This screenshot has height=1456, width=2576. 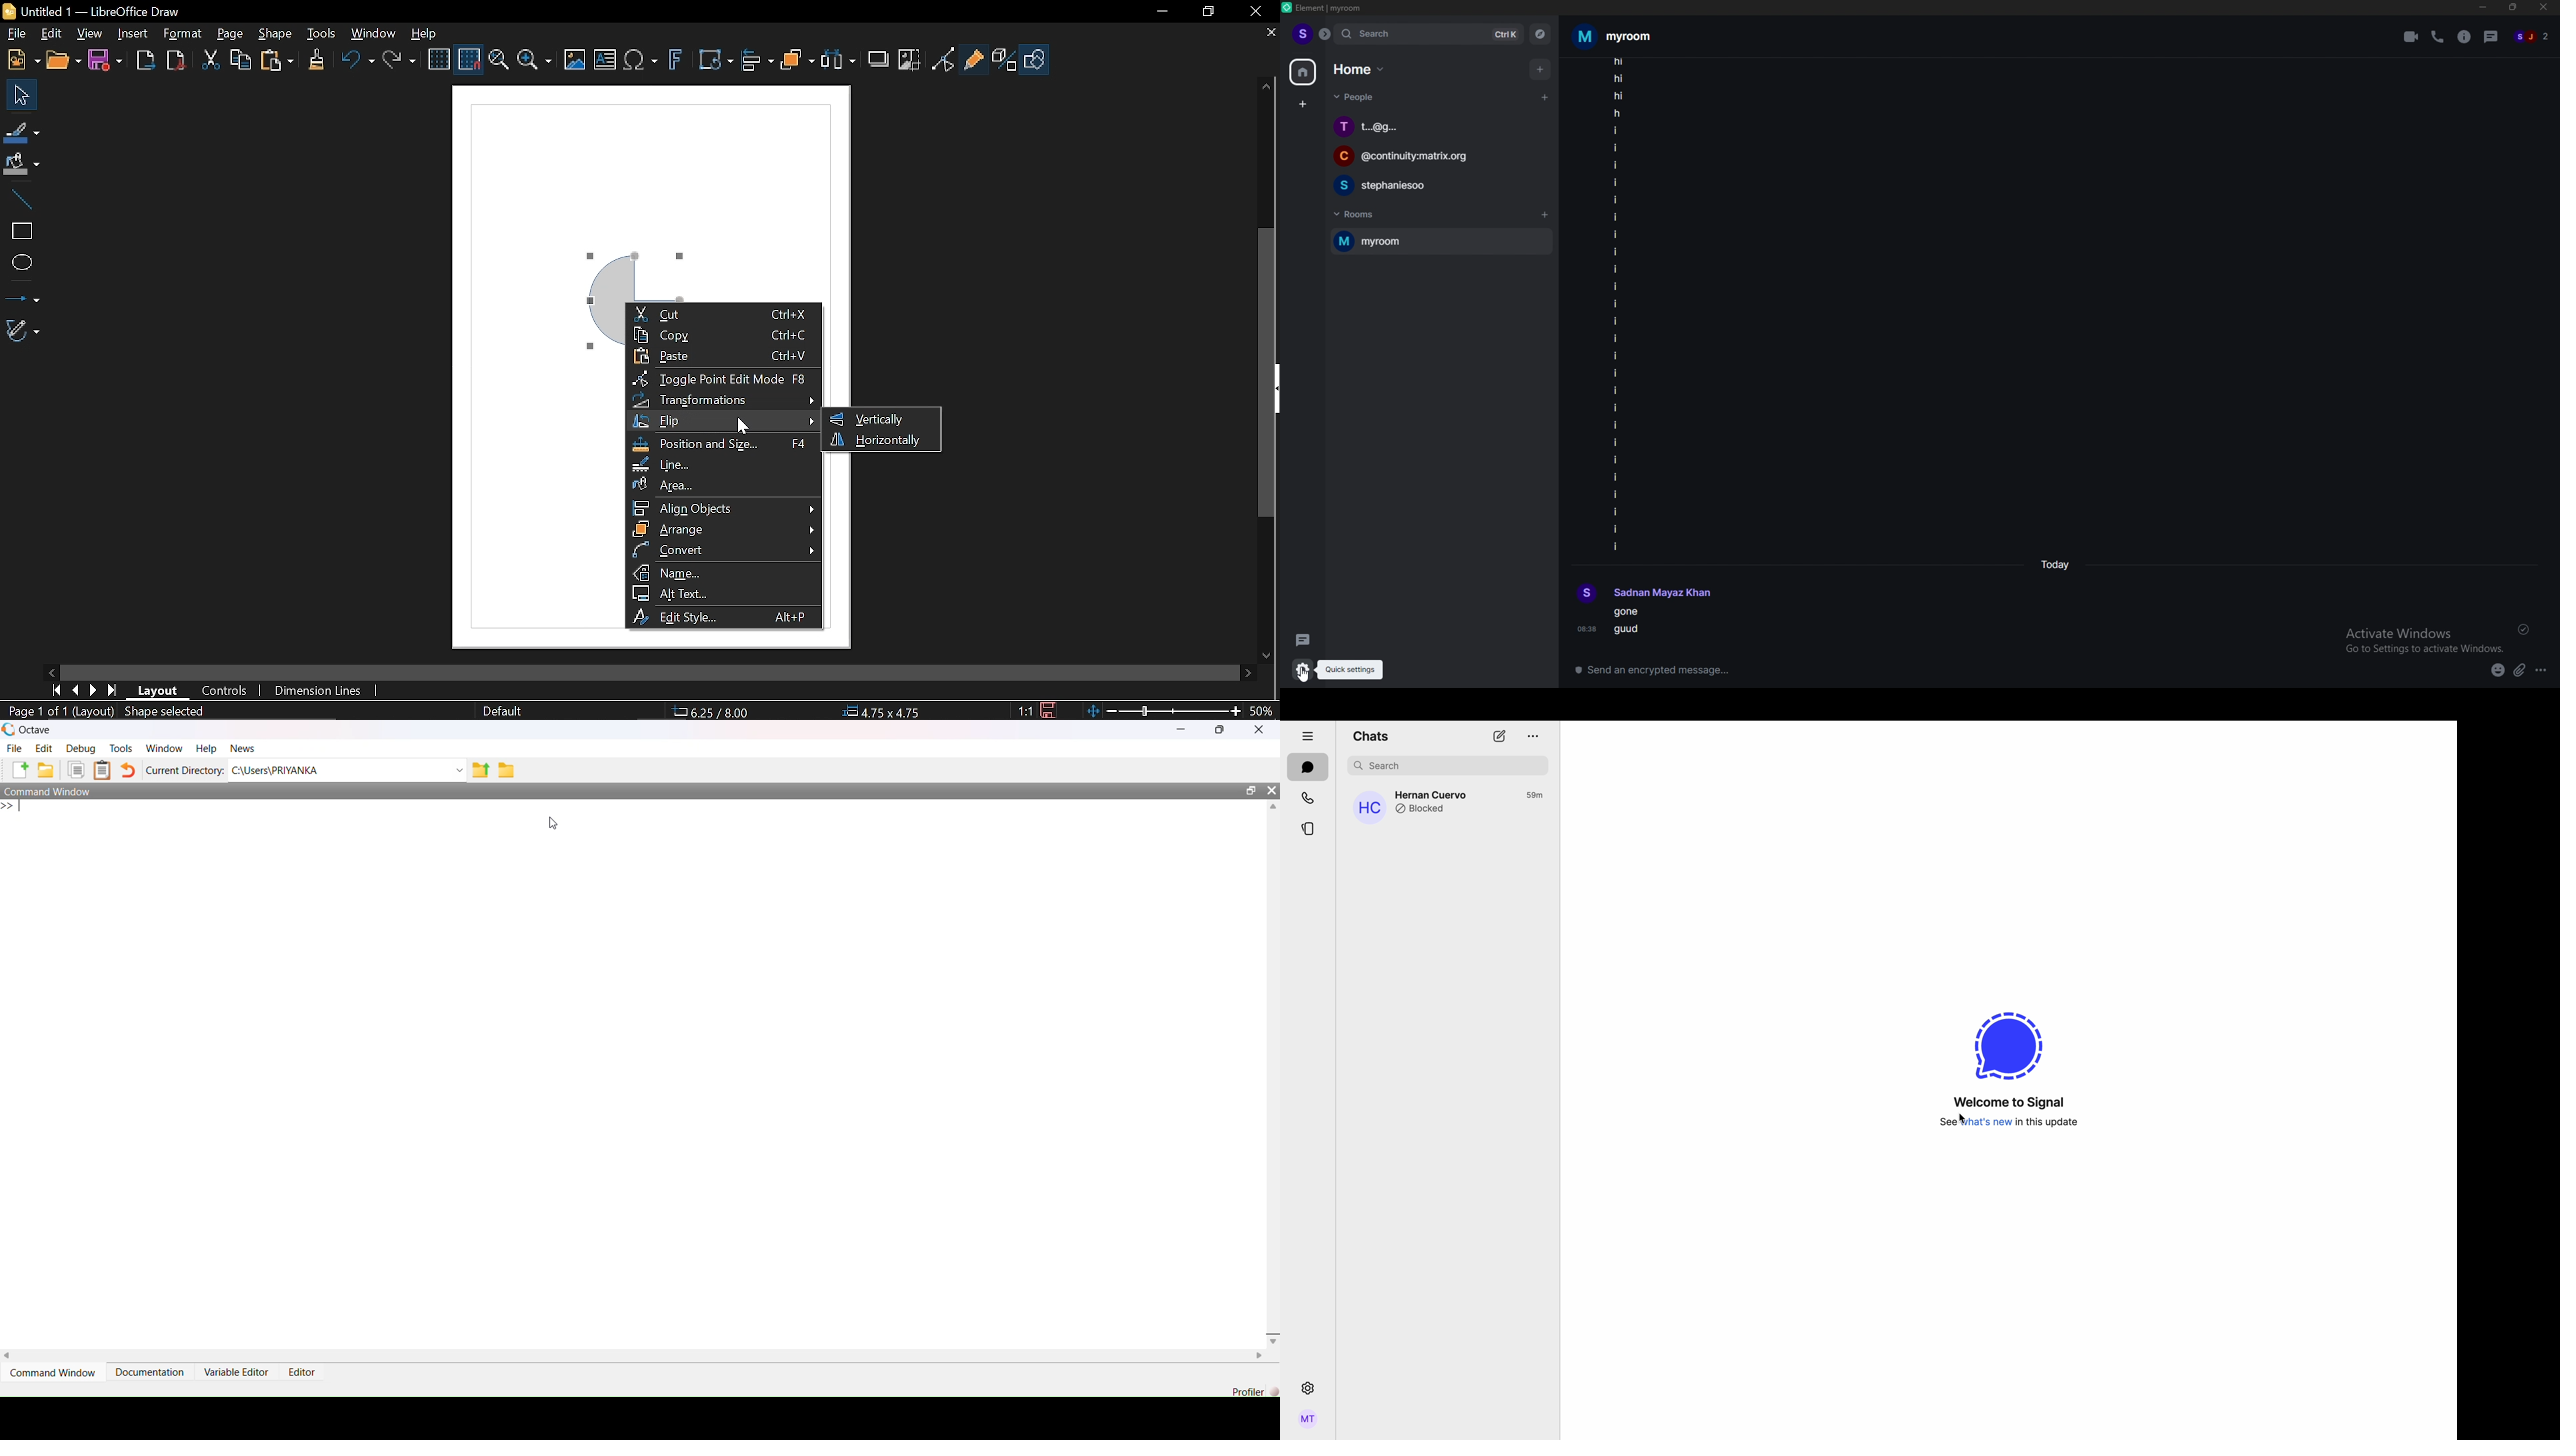 I want to click on News, so click(x=244, y=749).